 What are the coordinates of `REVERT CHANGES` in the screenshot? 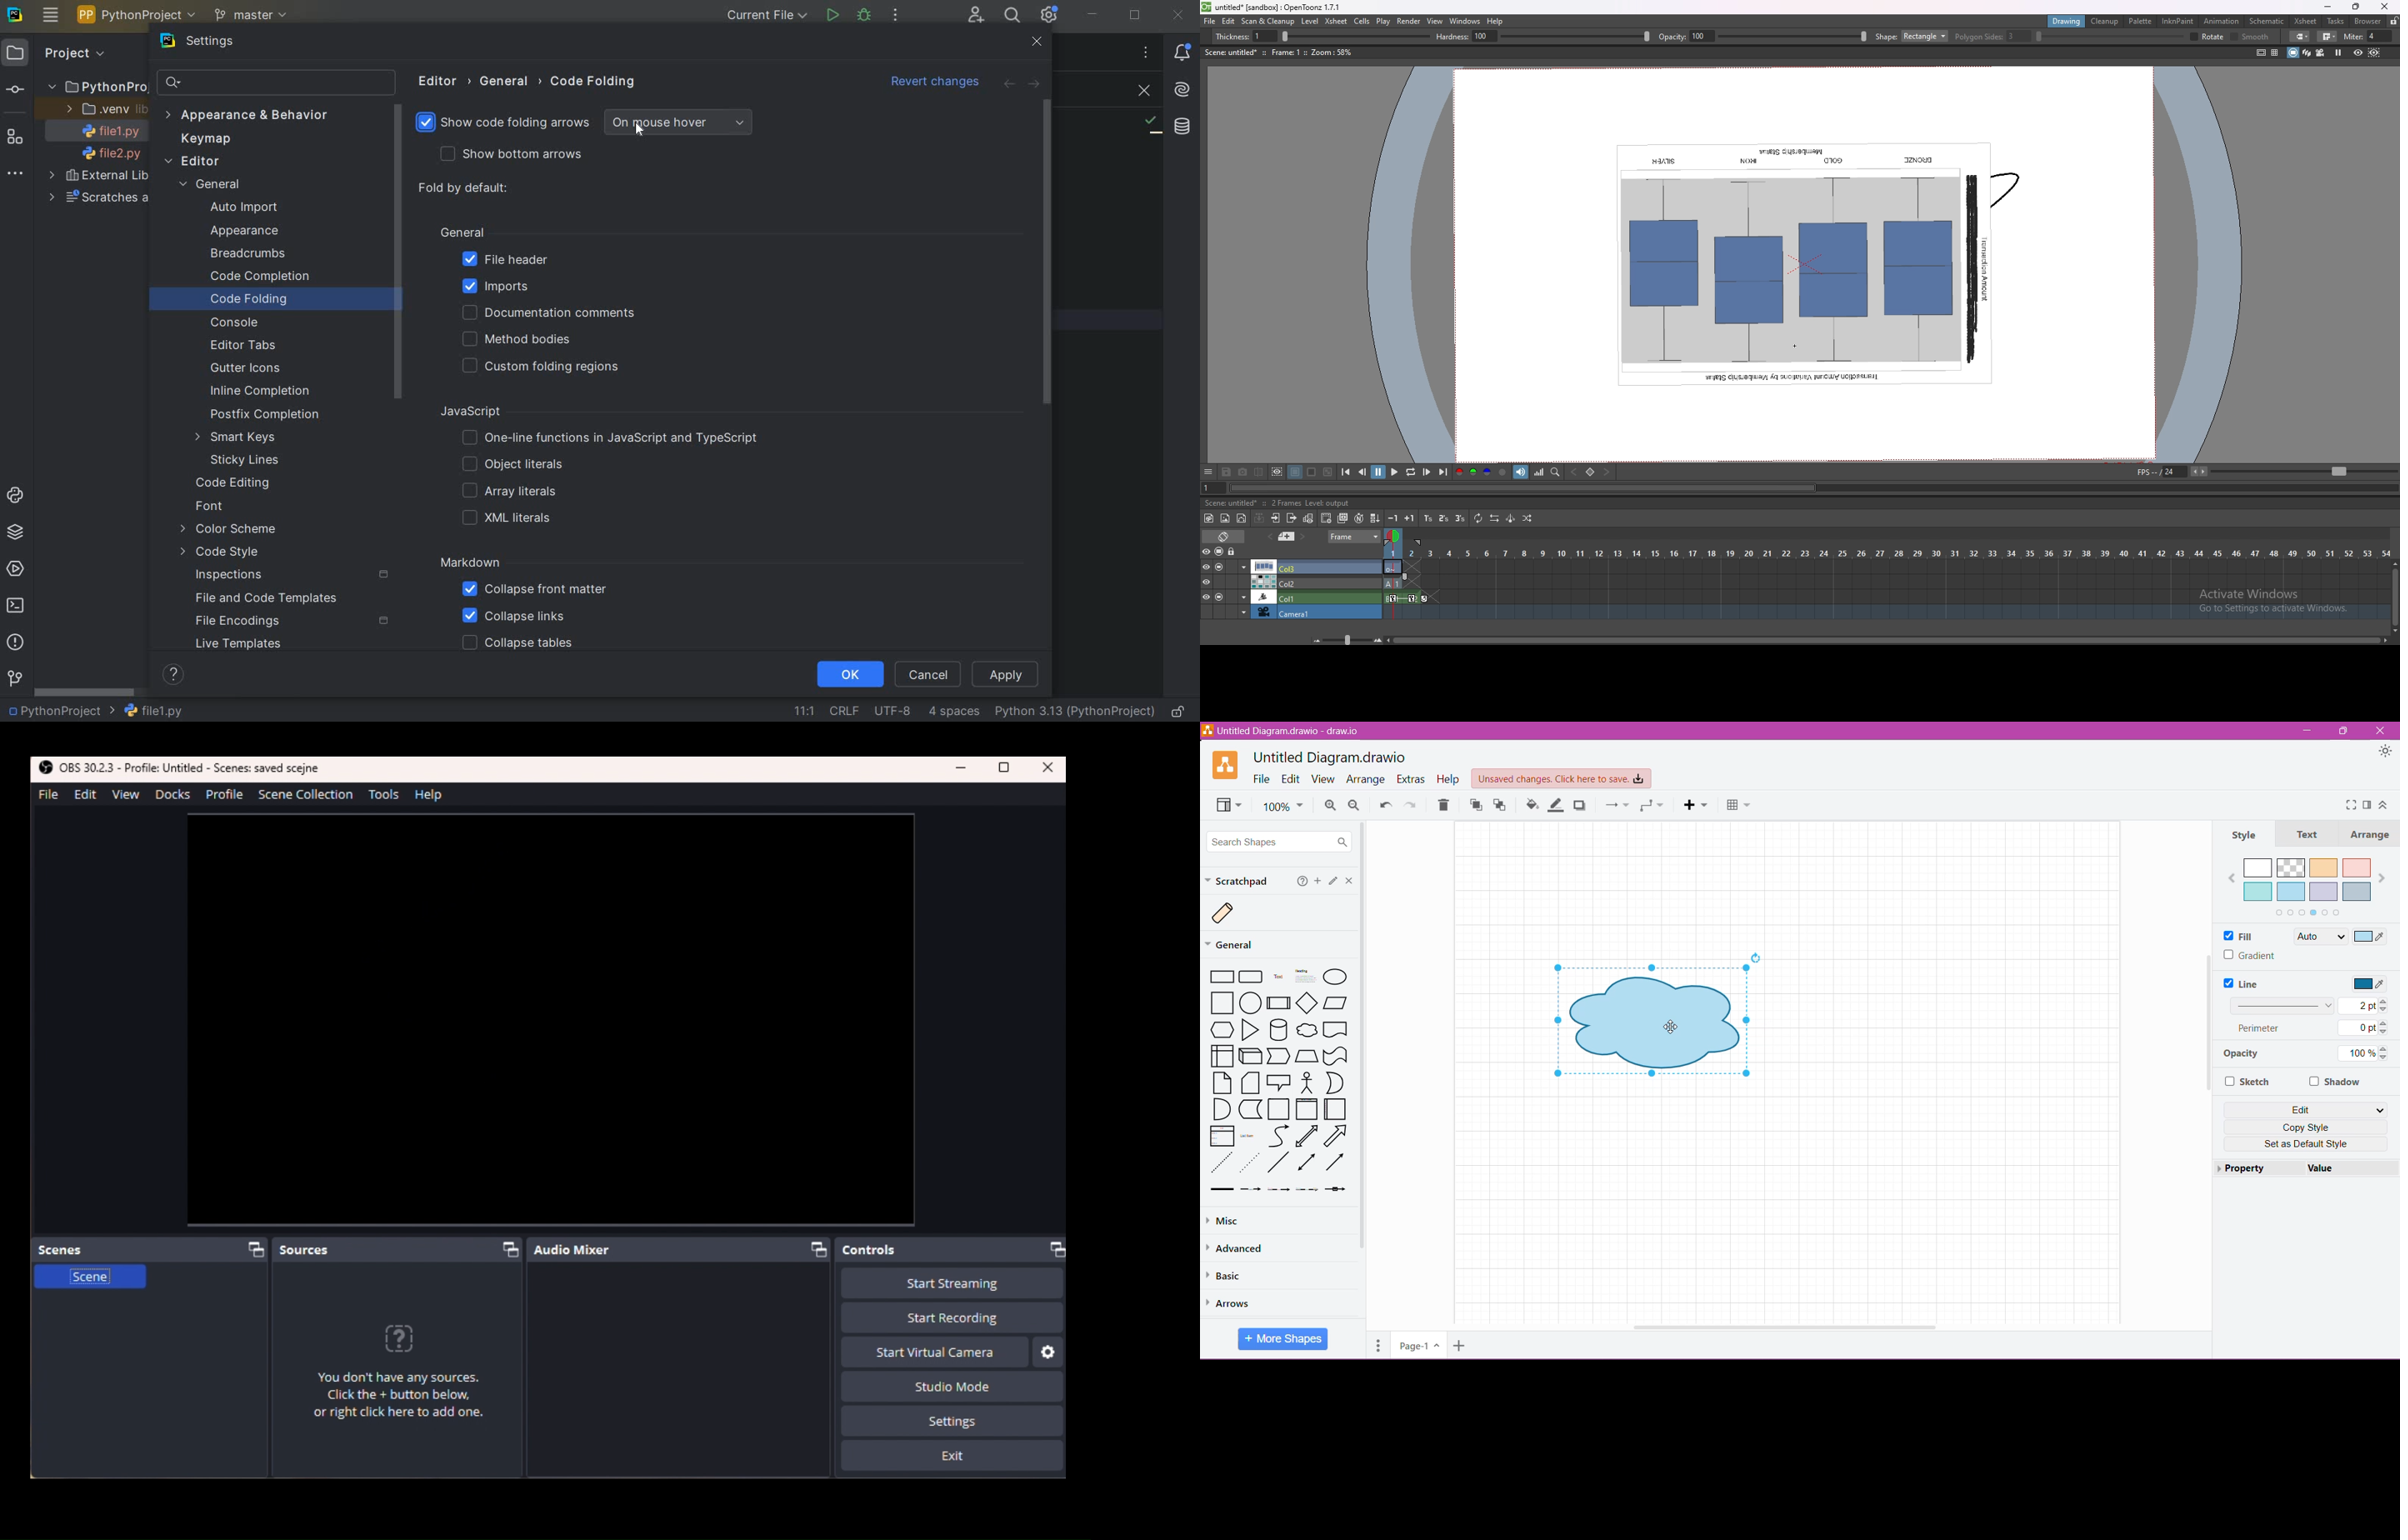 It's located at (936, 83).